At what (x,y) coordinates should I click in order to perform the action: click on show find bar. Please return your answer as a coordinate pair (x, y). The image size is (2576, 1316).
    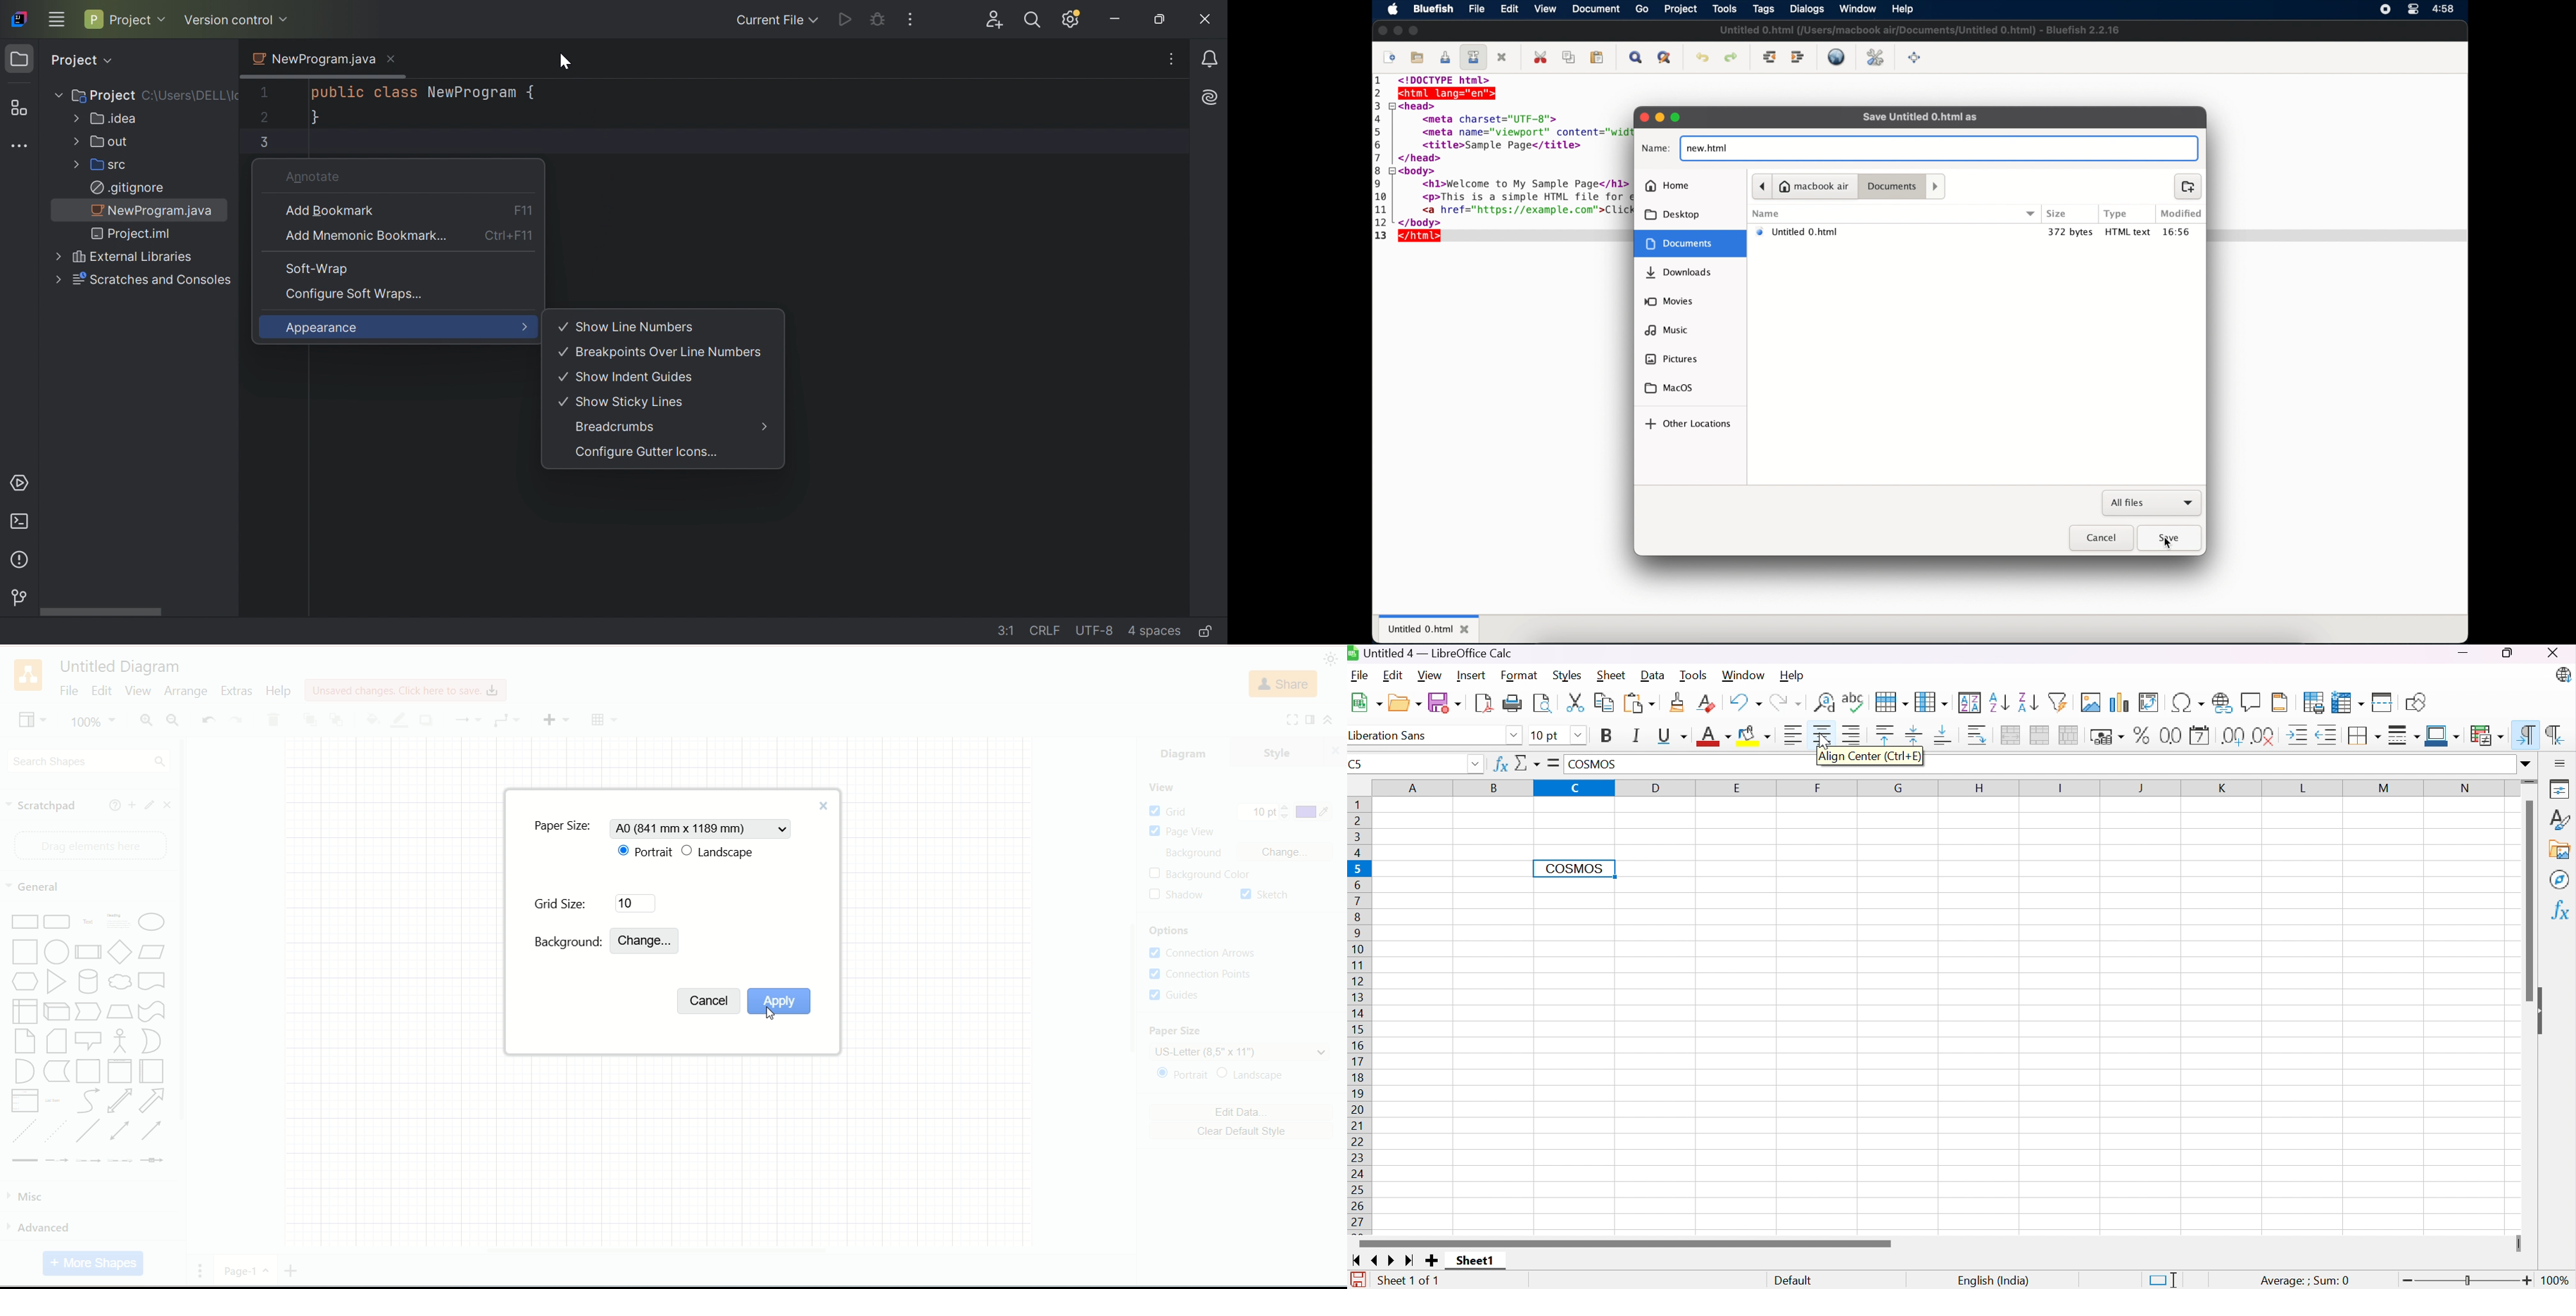
    Looking at the image, I should click on (1637, 57).